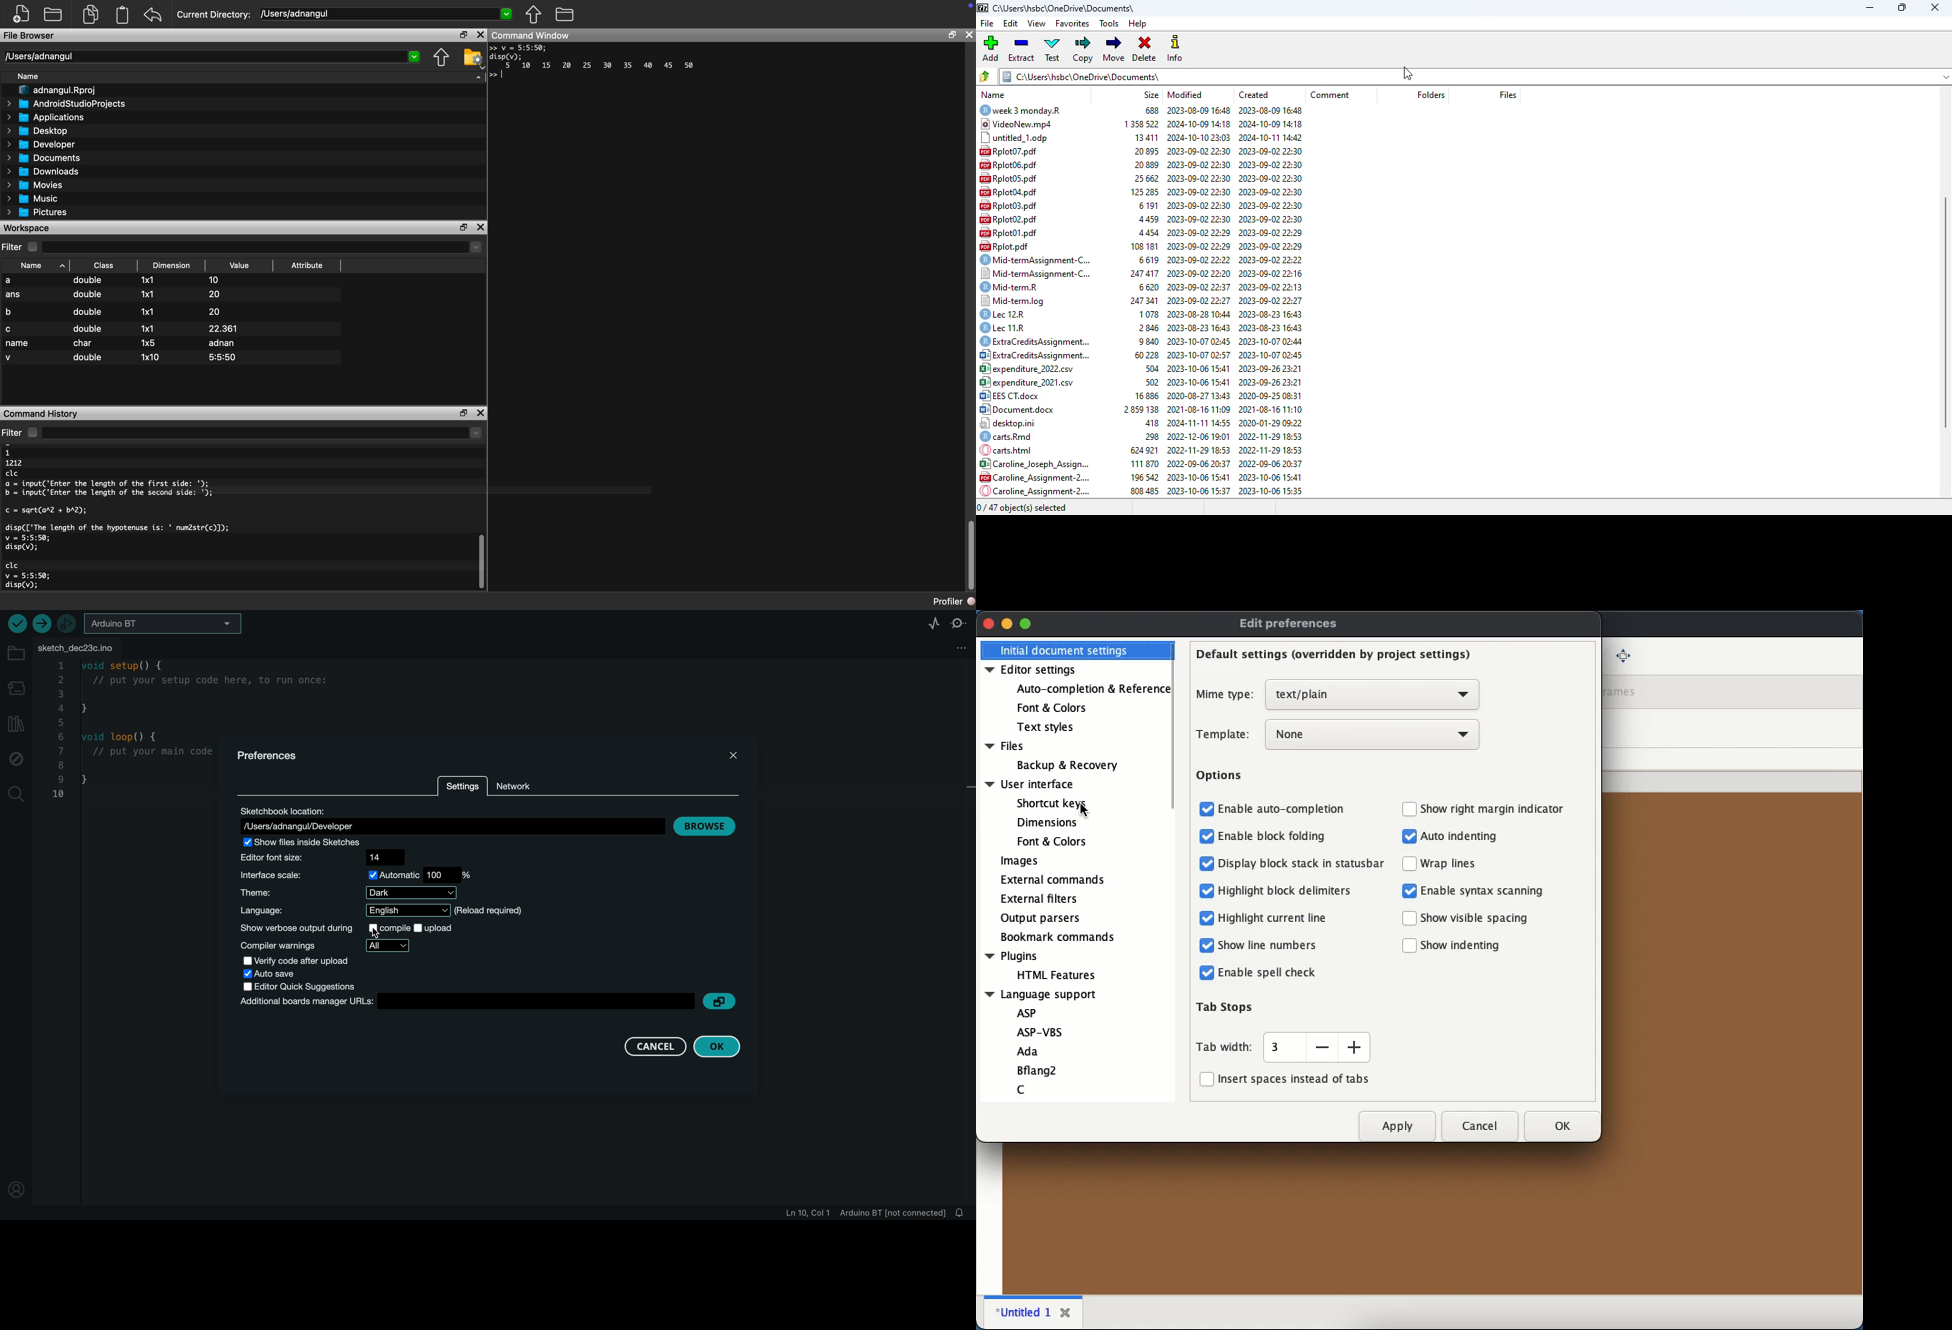 This screenshot has height=1344, width=1960. Describe the element at coordinates (1092, 691) in the screenshot. I see `Auto-completion & Reference` at that location.